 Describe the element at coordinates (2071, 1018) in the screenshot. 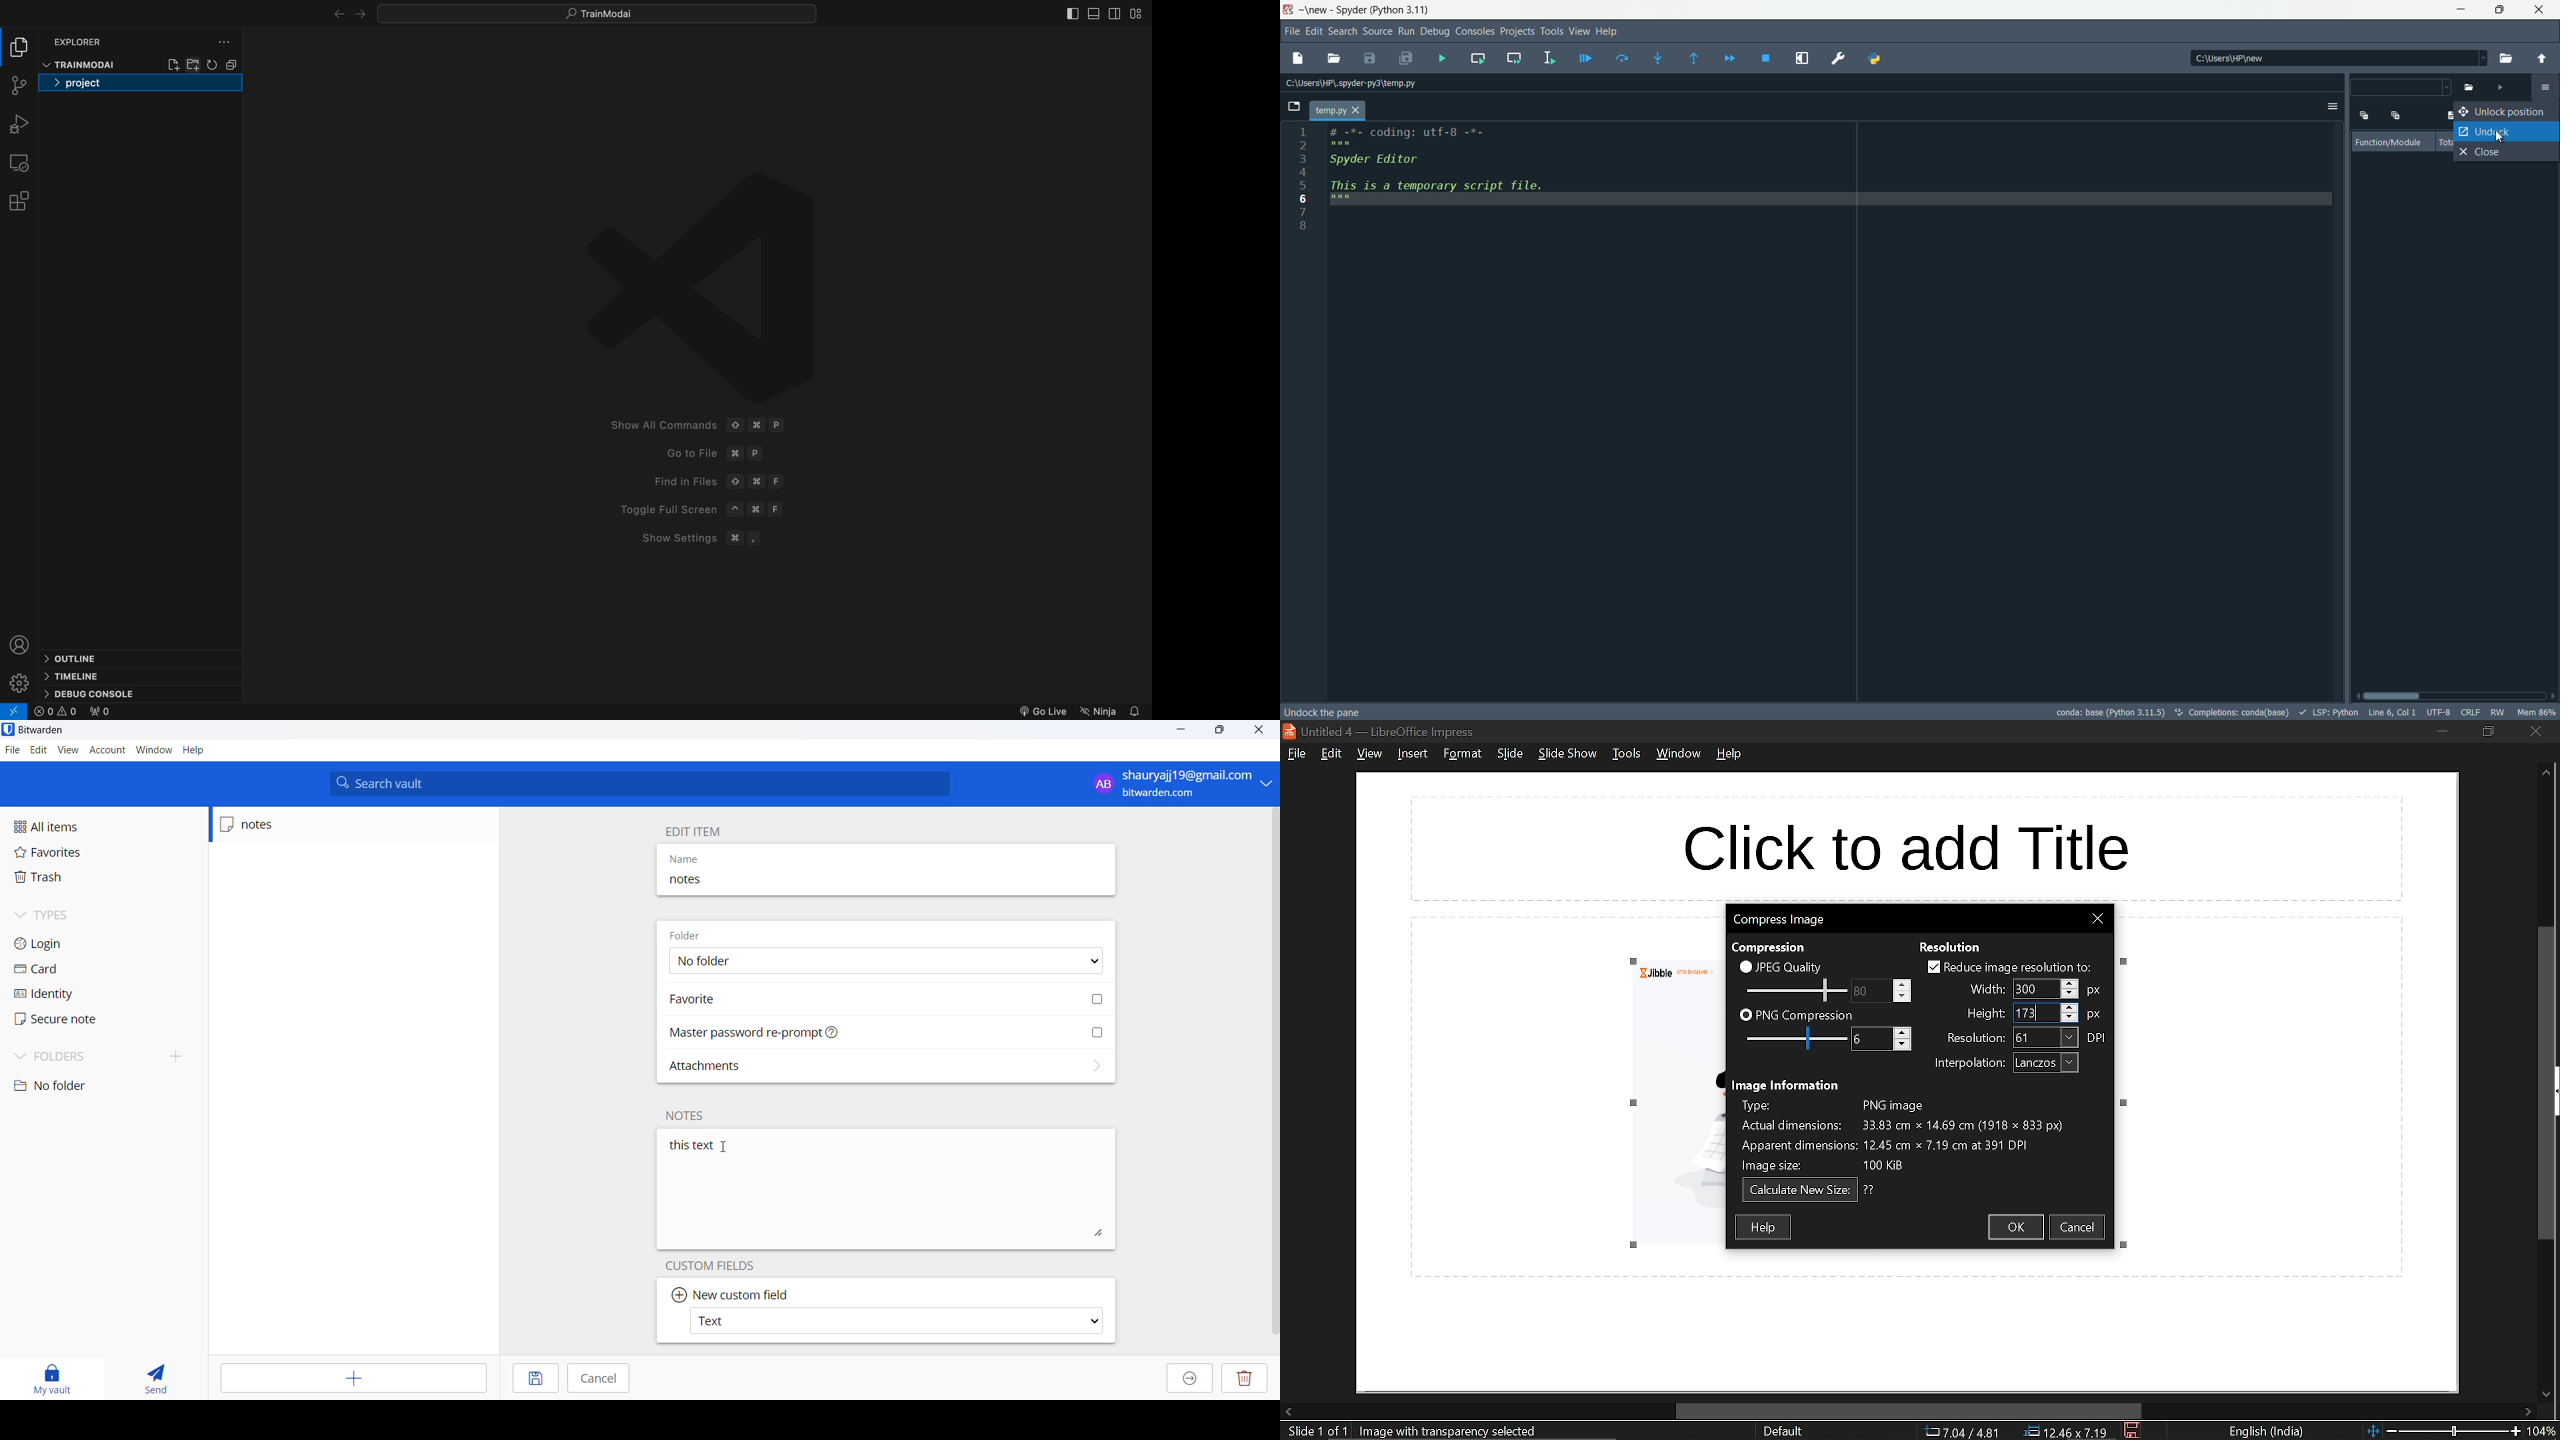

I see `Decrease ` at that location.